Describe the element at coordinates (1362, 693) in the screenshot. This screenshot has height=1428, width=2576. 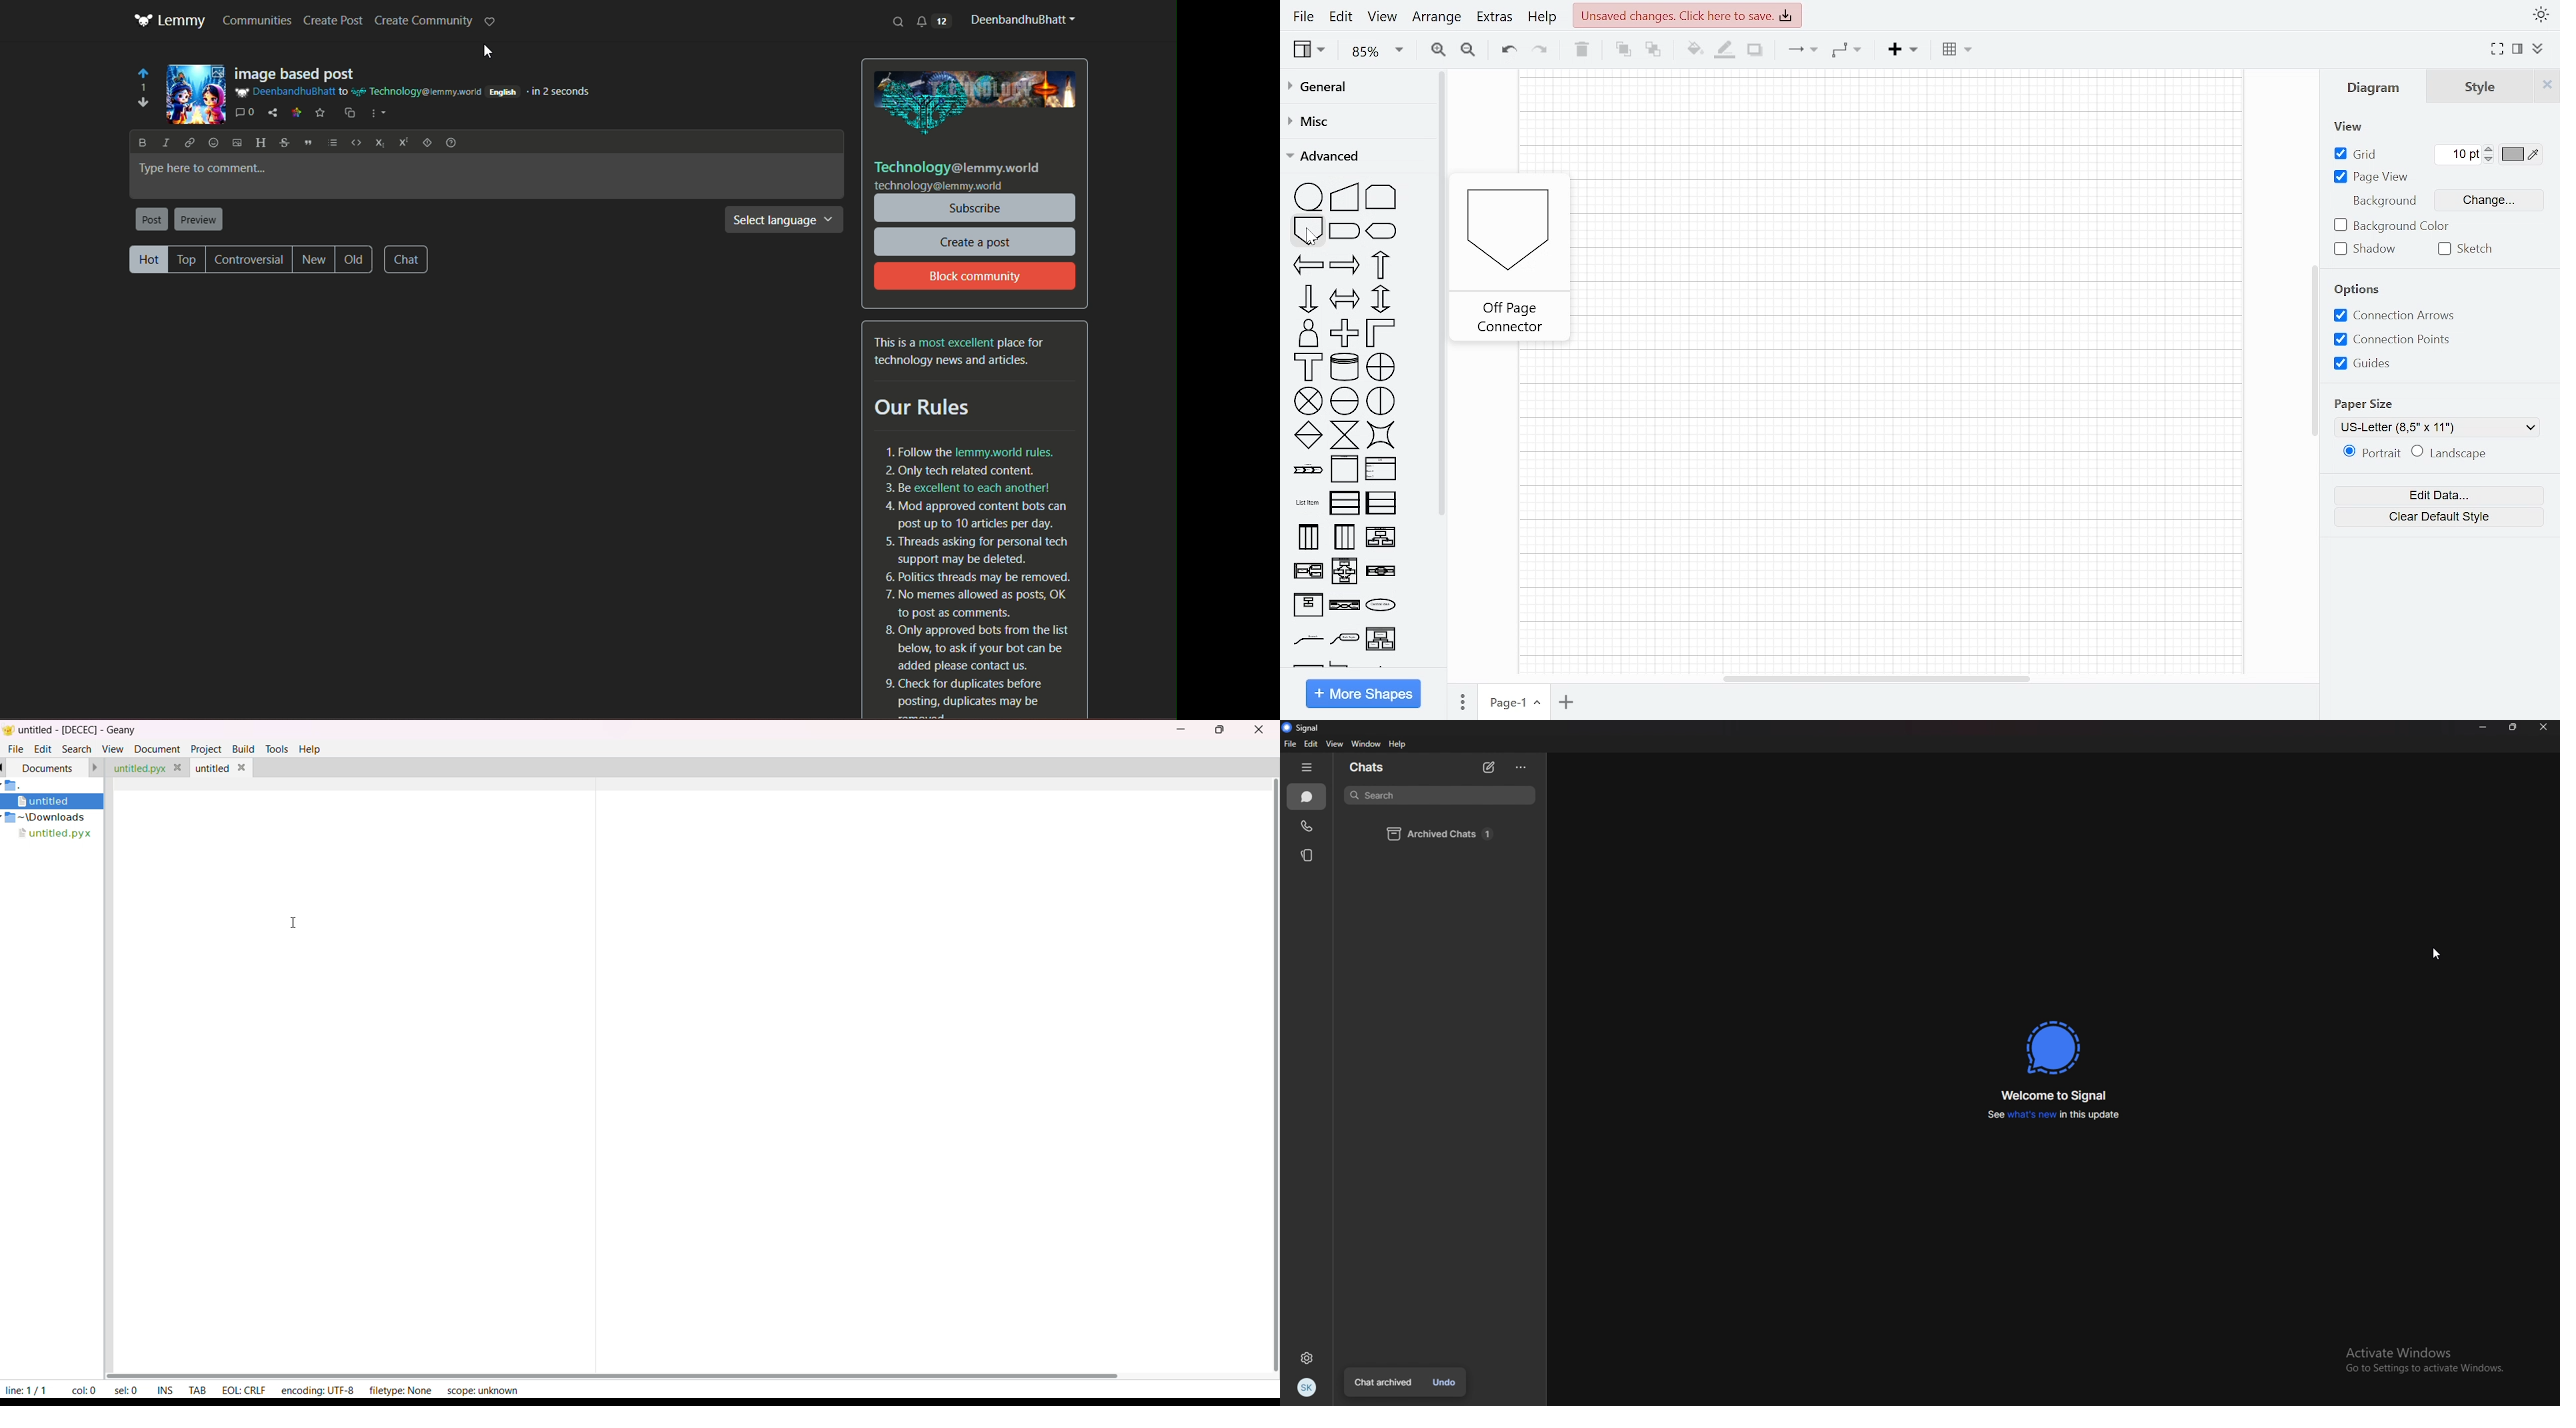
I see `More shapes` at that location.